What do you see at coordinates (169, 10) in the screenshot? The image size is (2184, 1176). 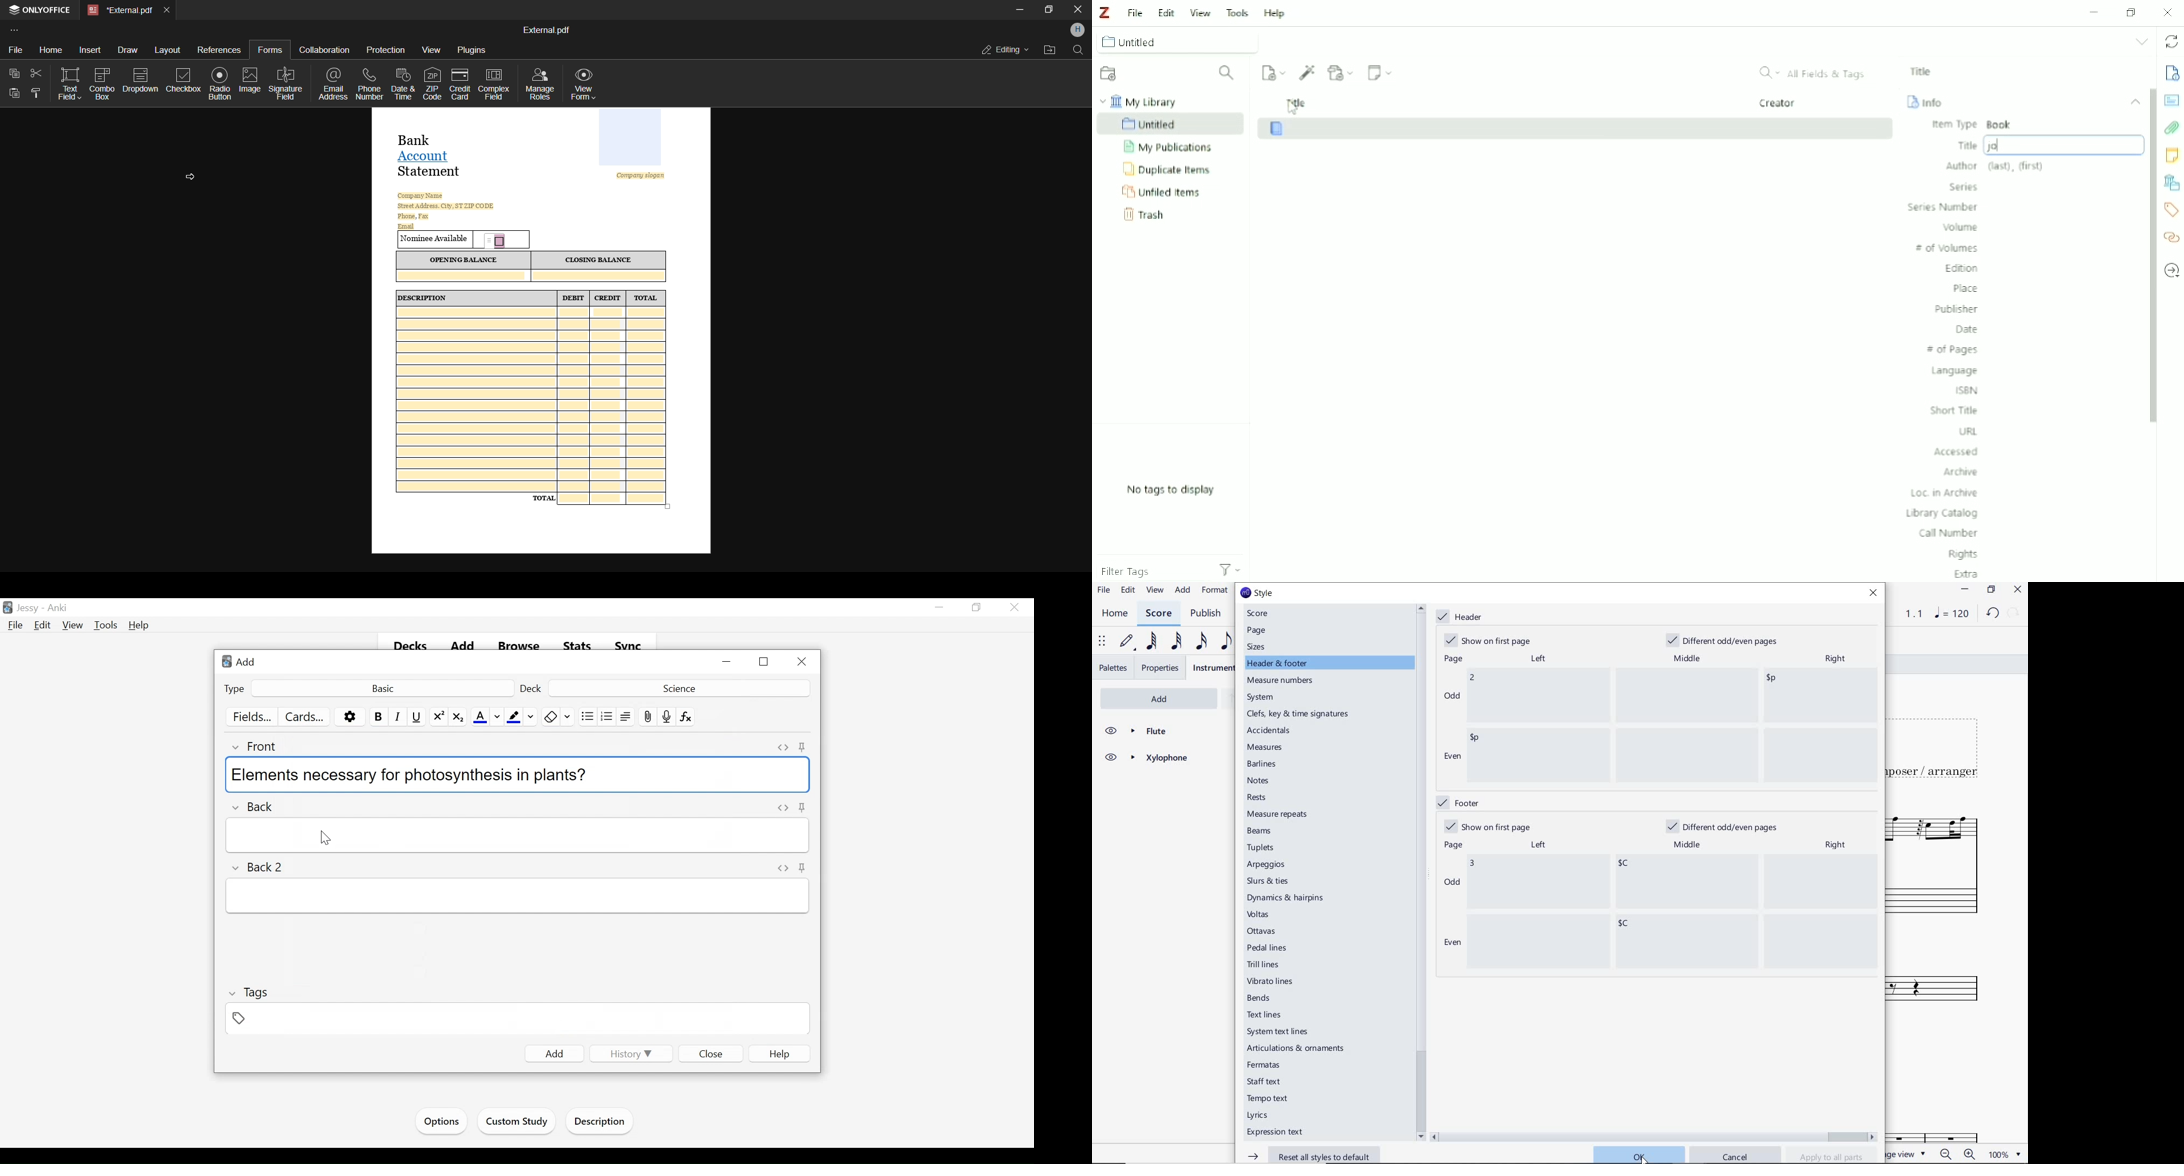 I see `close current tab` at bounding box center [169, 10].